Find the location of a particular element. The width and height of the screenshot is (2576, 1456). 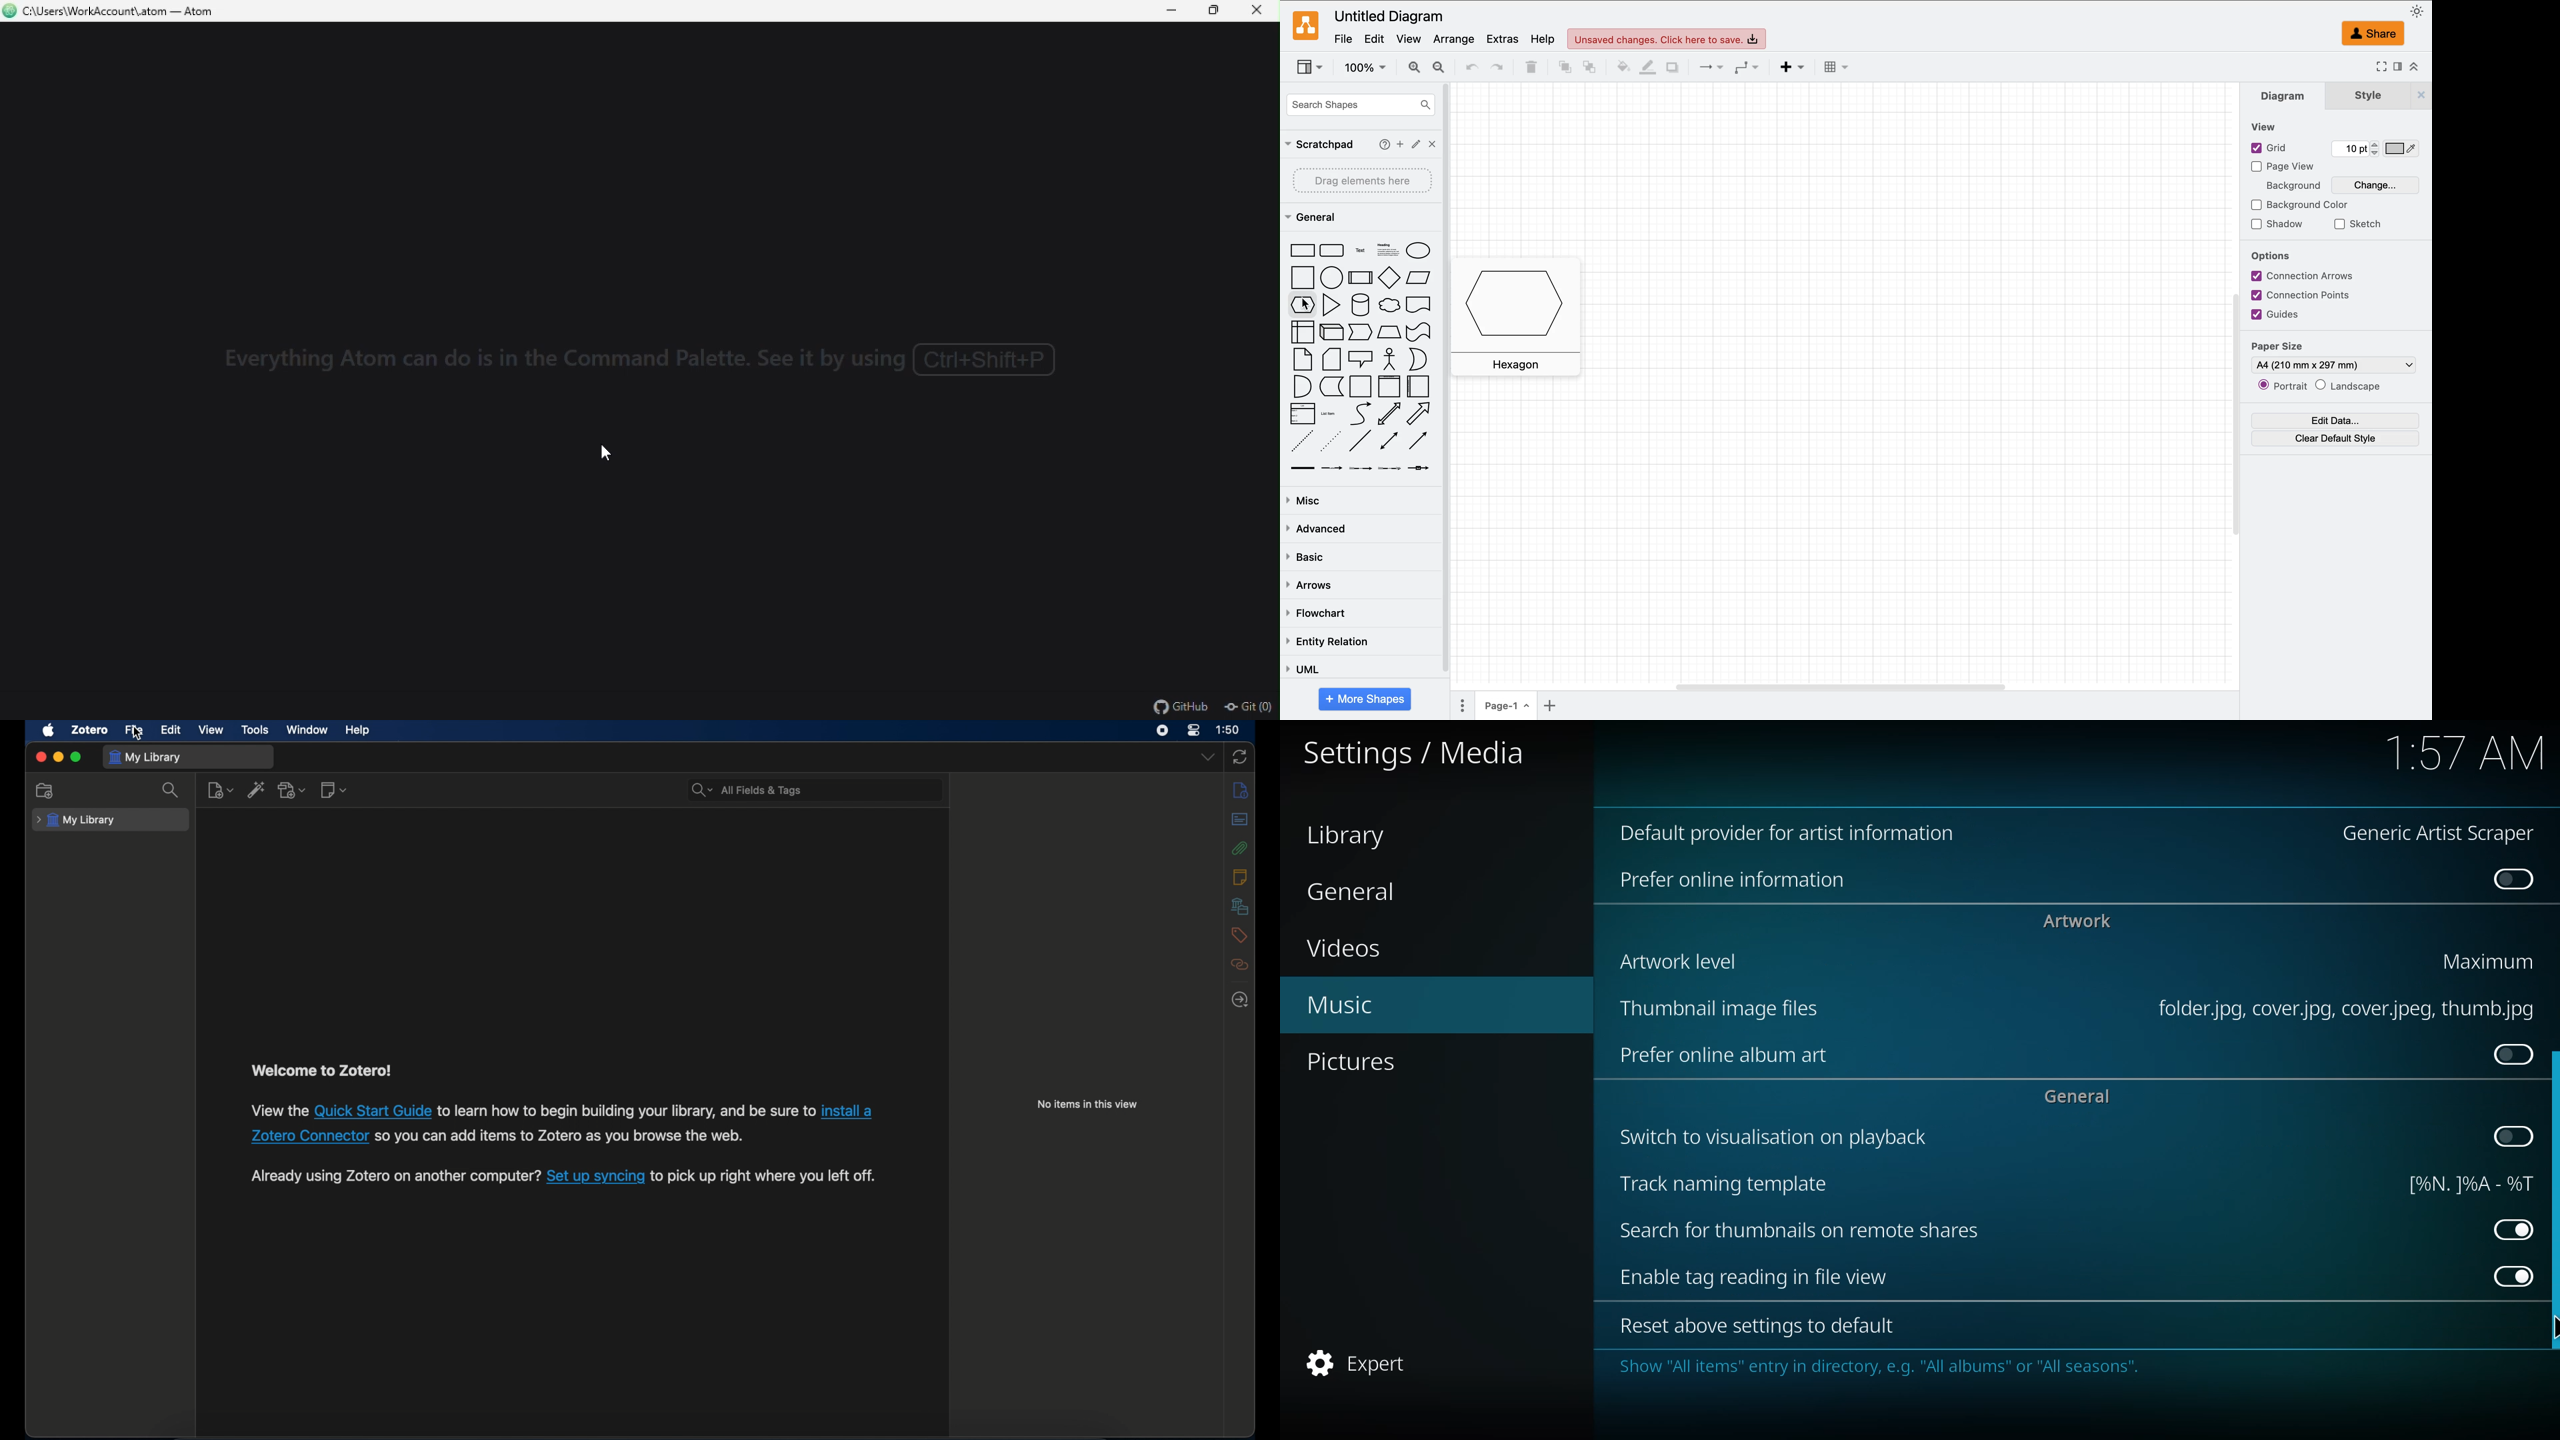

share is located at coordinates (2375, 34).